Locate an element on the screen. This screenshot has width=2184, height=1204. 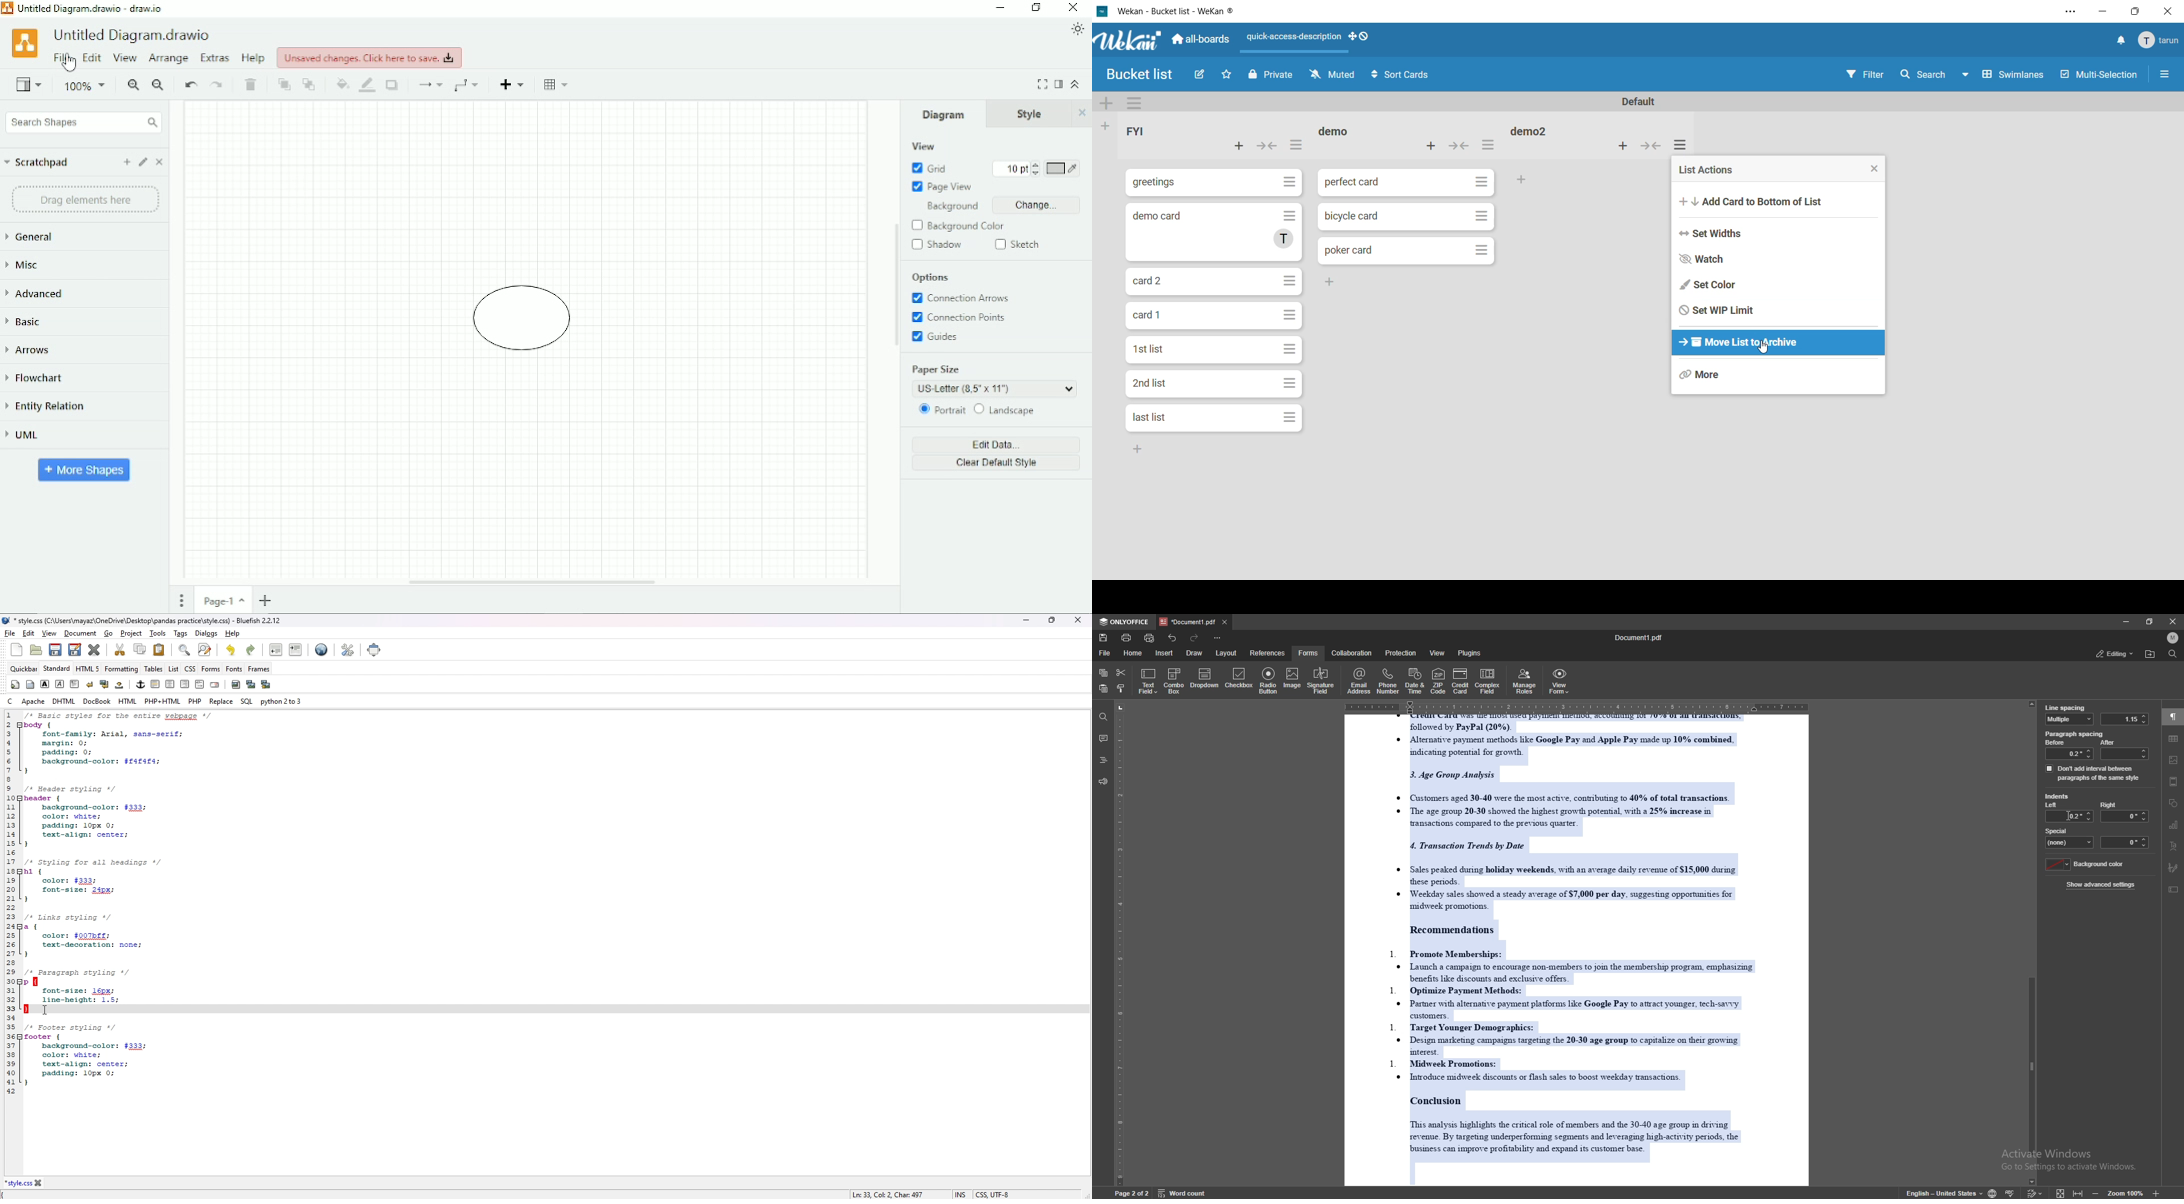
plugins is located at coordinates (1471, 653).